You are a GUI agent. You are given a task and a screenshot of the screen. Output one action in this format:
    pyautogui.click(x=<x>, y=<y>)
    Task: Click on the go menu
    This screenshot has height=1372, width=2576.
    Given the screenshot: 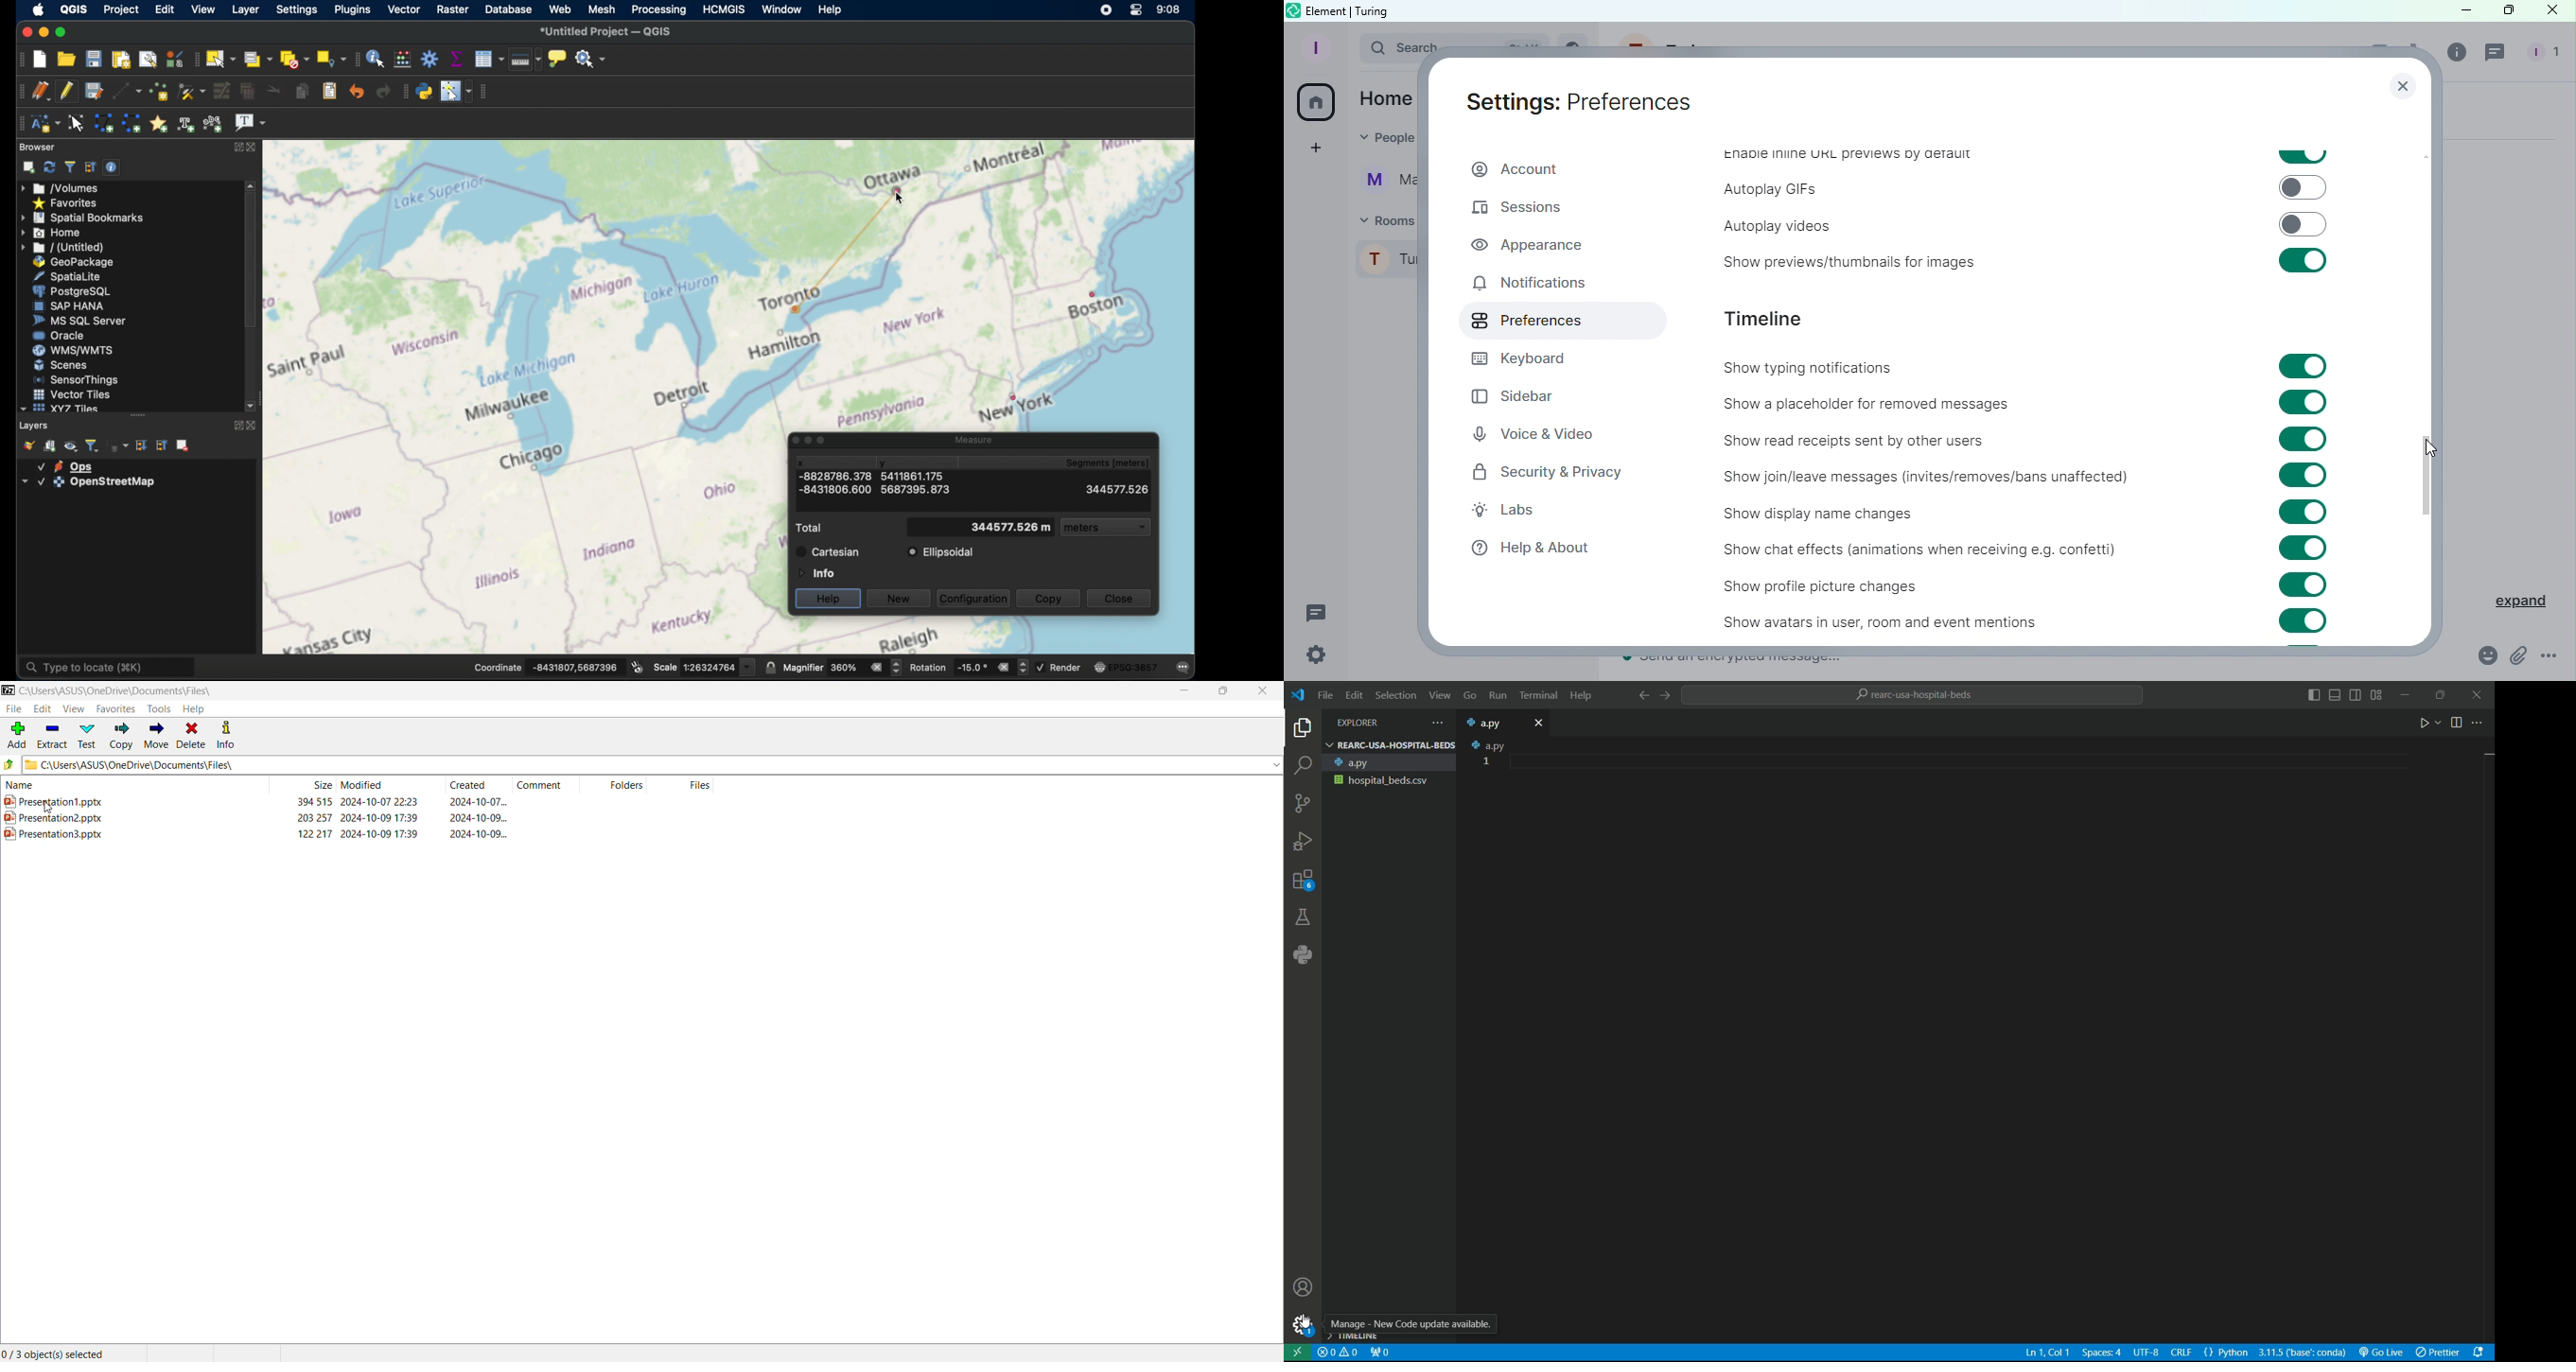 What is the action you would take?
    pyautogui.click(x=1469, y=697)
    